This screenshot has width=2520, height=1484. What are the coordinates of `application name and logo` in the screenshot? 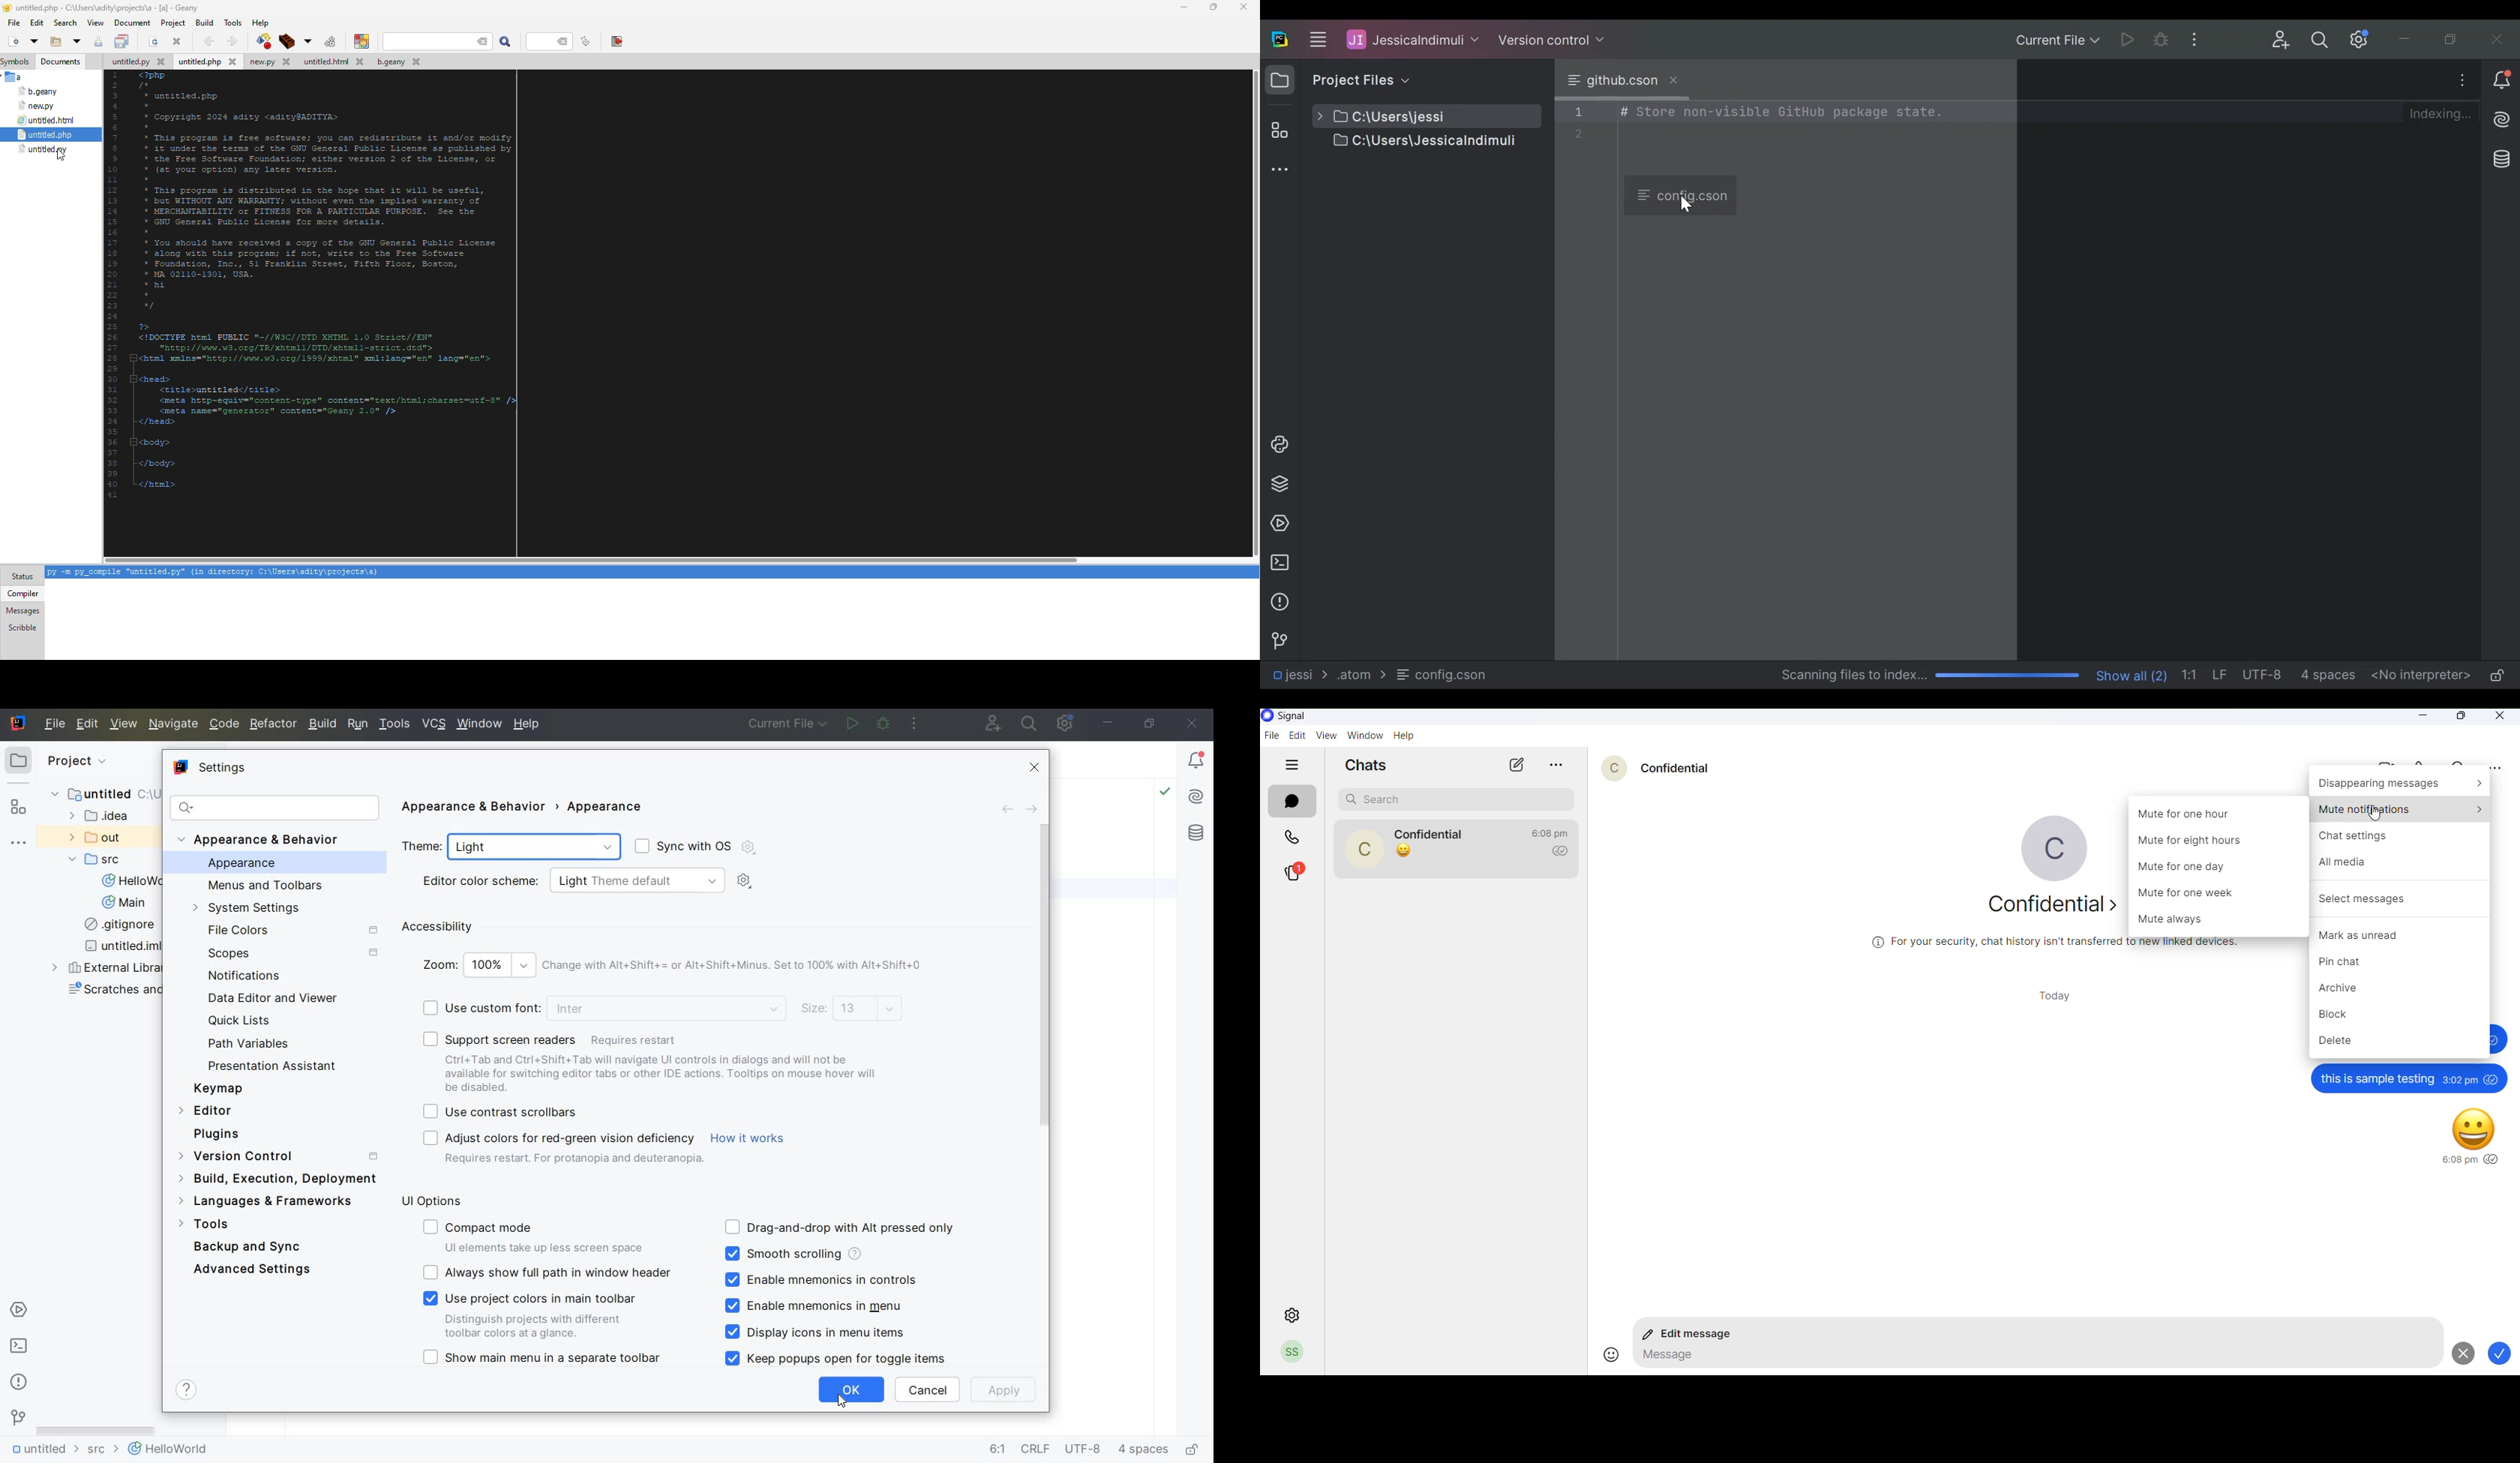 It's located at (1301, 717).